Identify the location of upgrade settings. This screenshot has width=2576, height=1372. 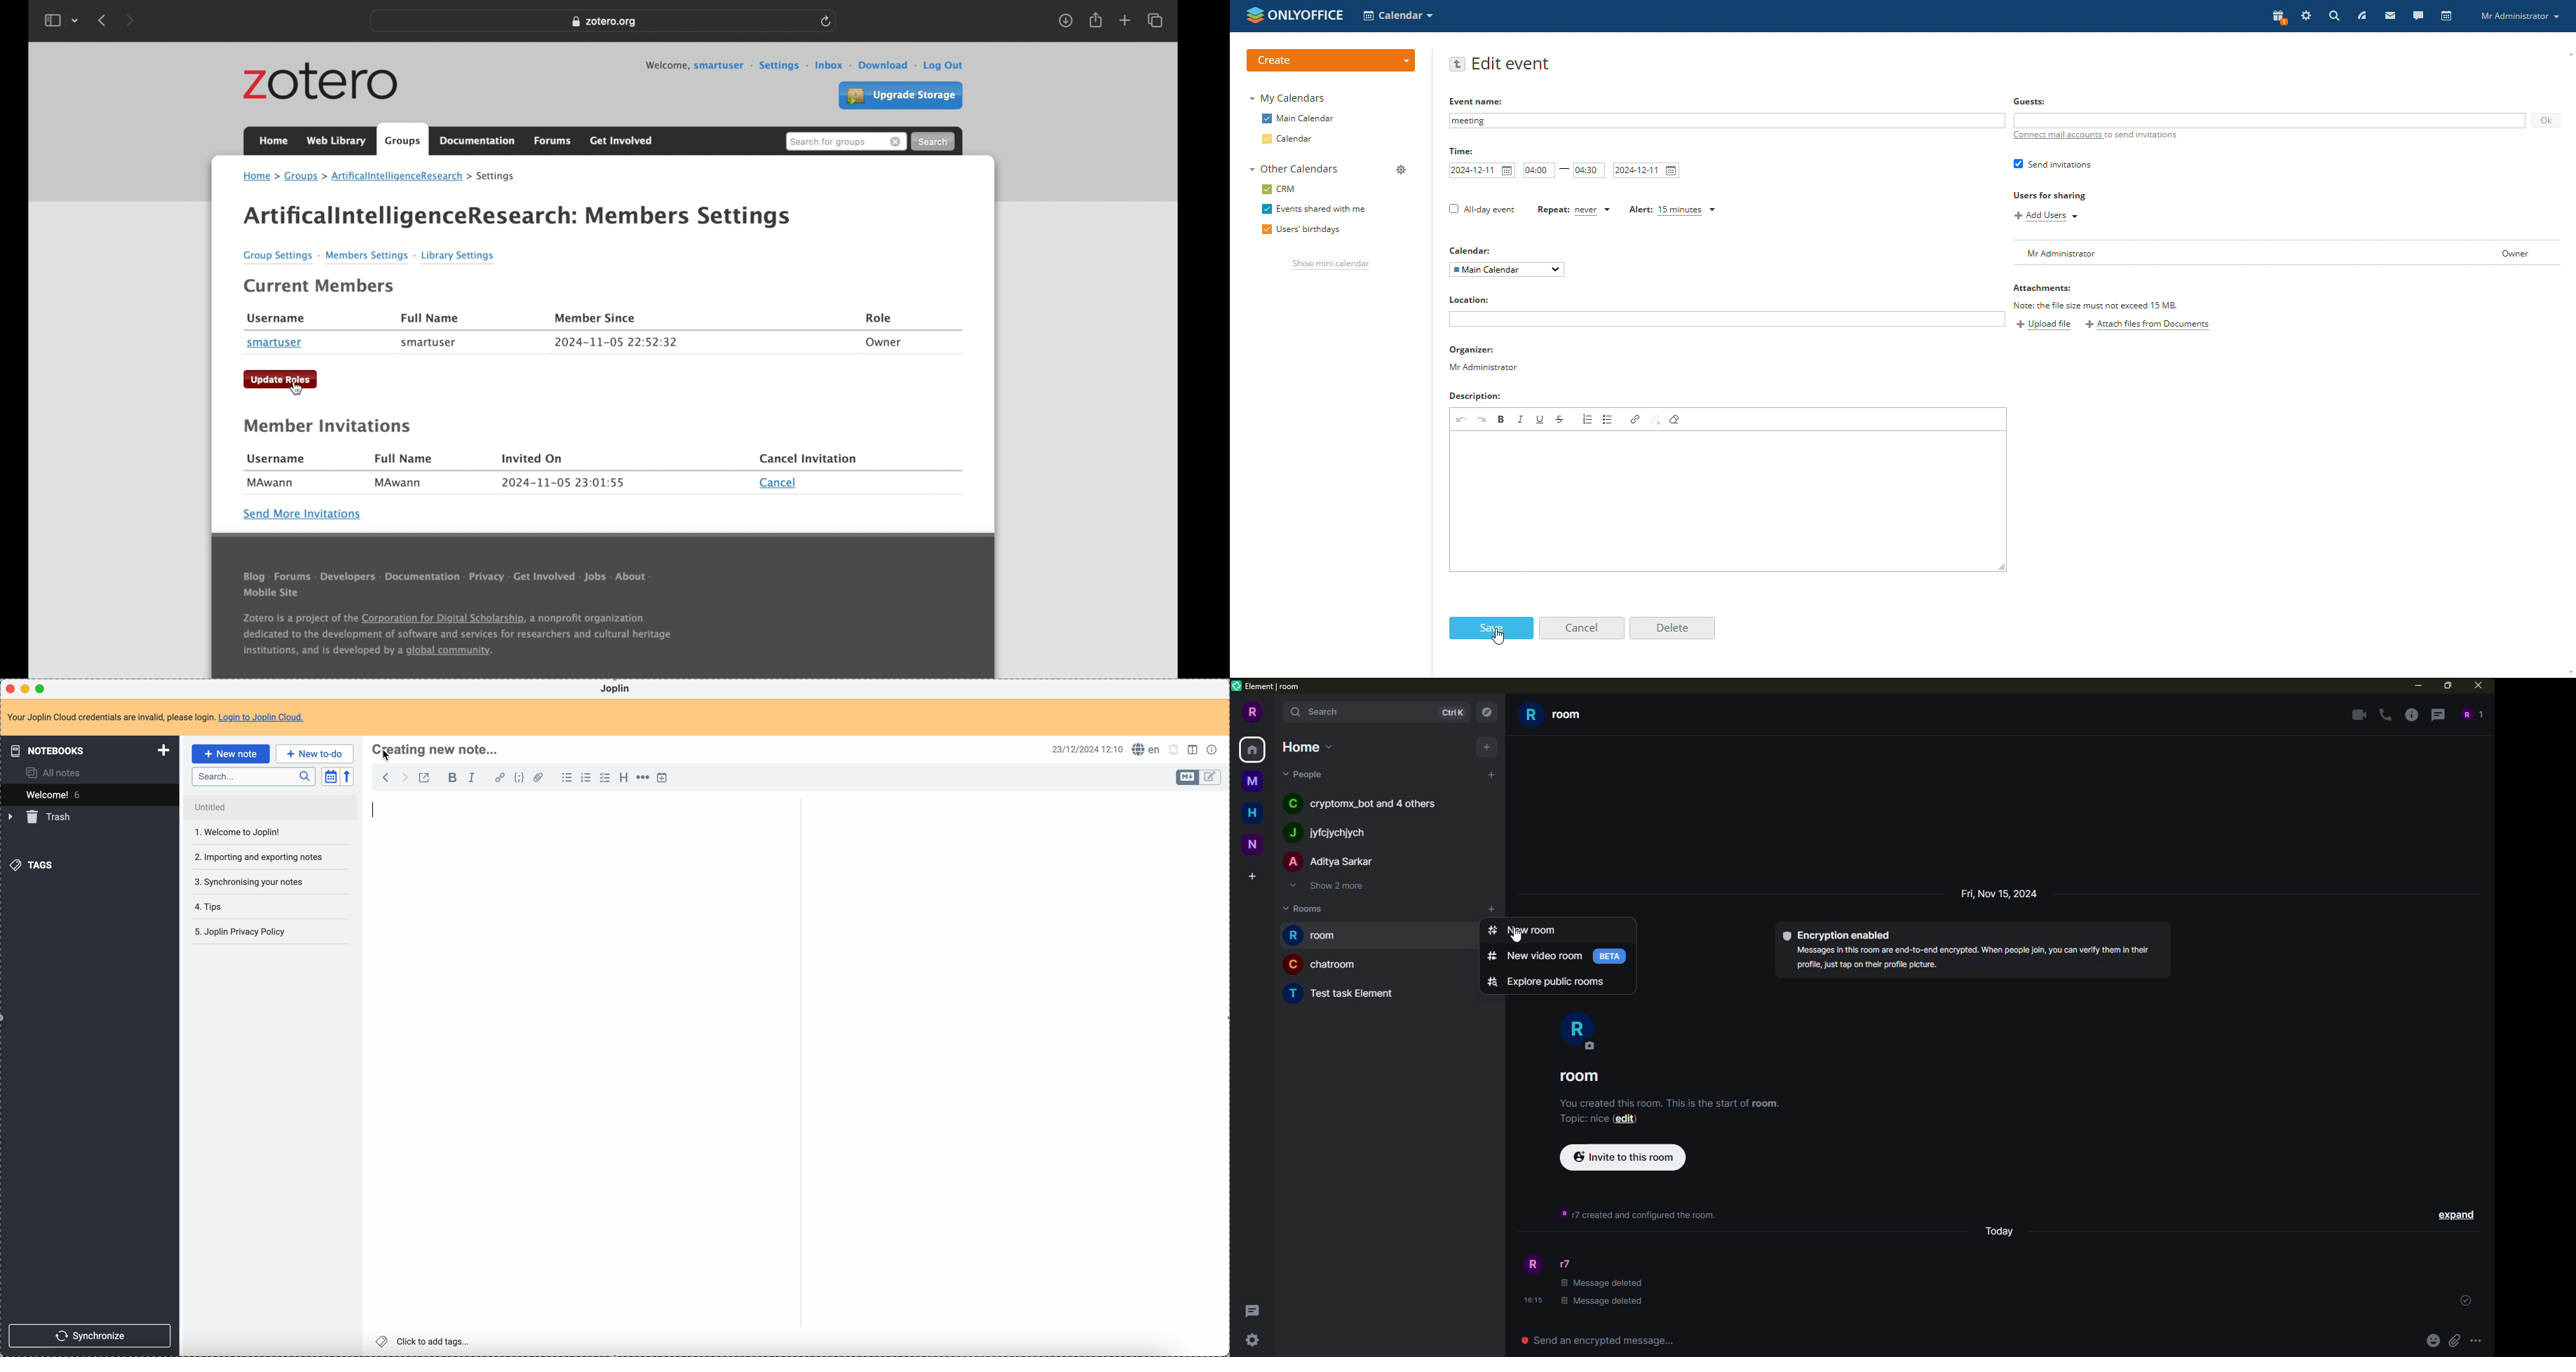
(901, 95).